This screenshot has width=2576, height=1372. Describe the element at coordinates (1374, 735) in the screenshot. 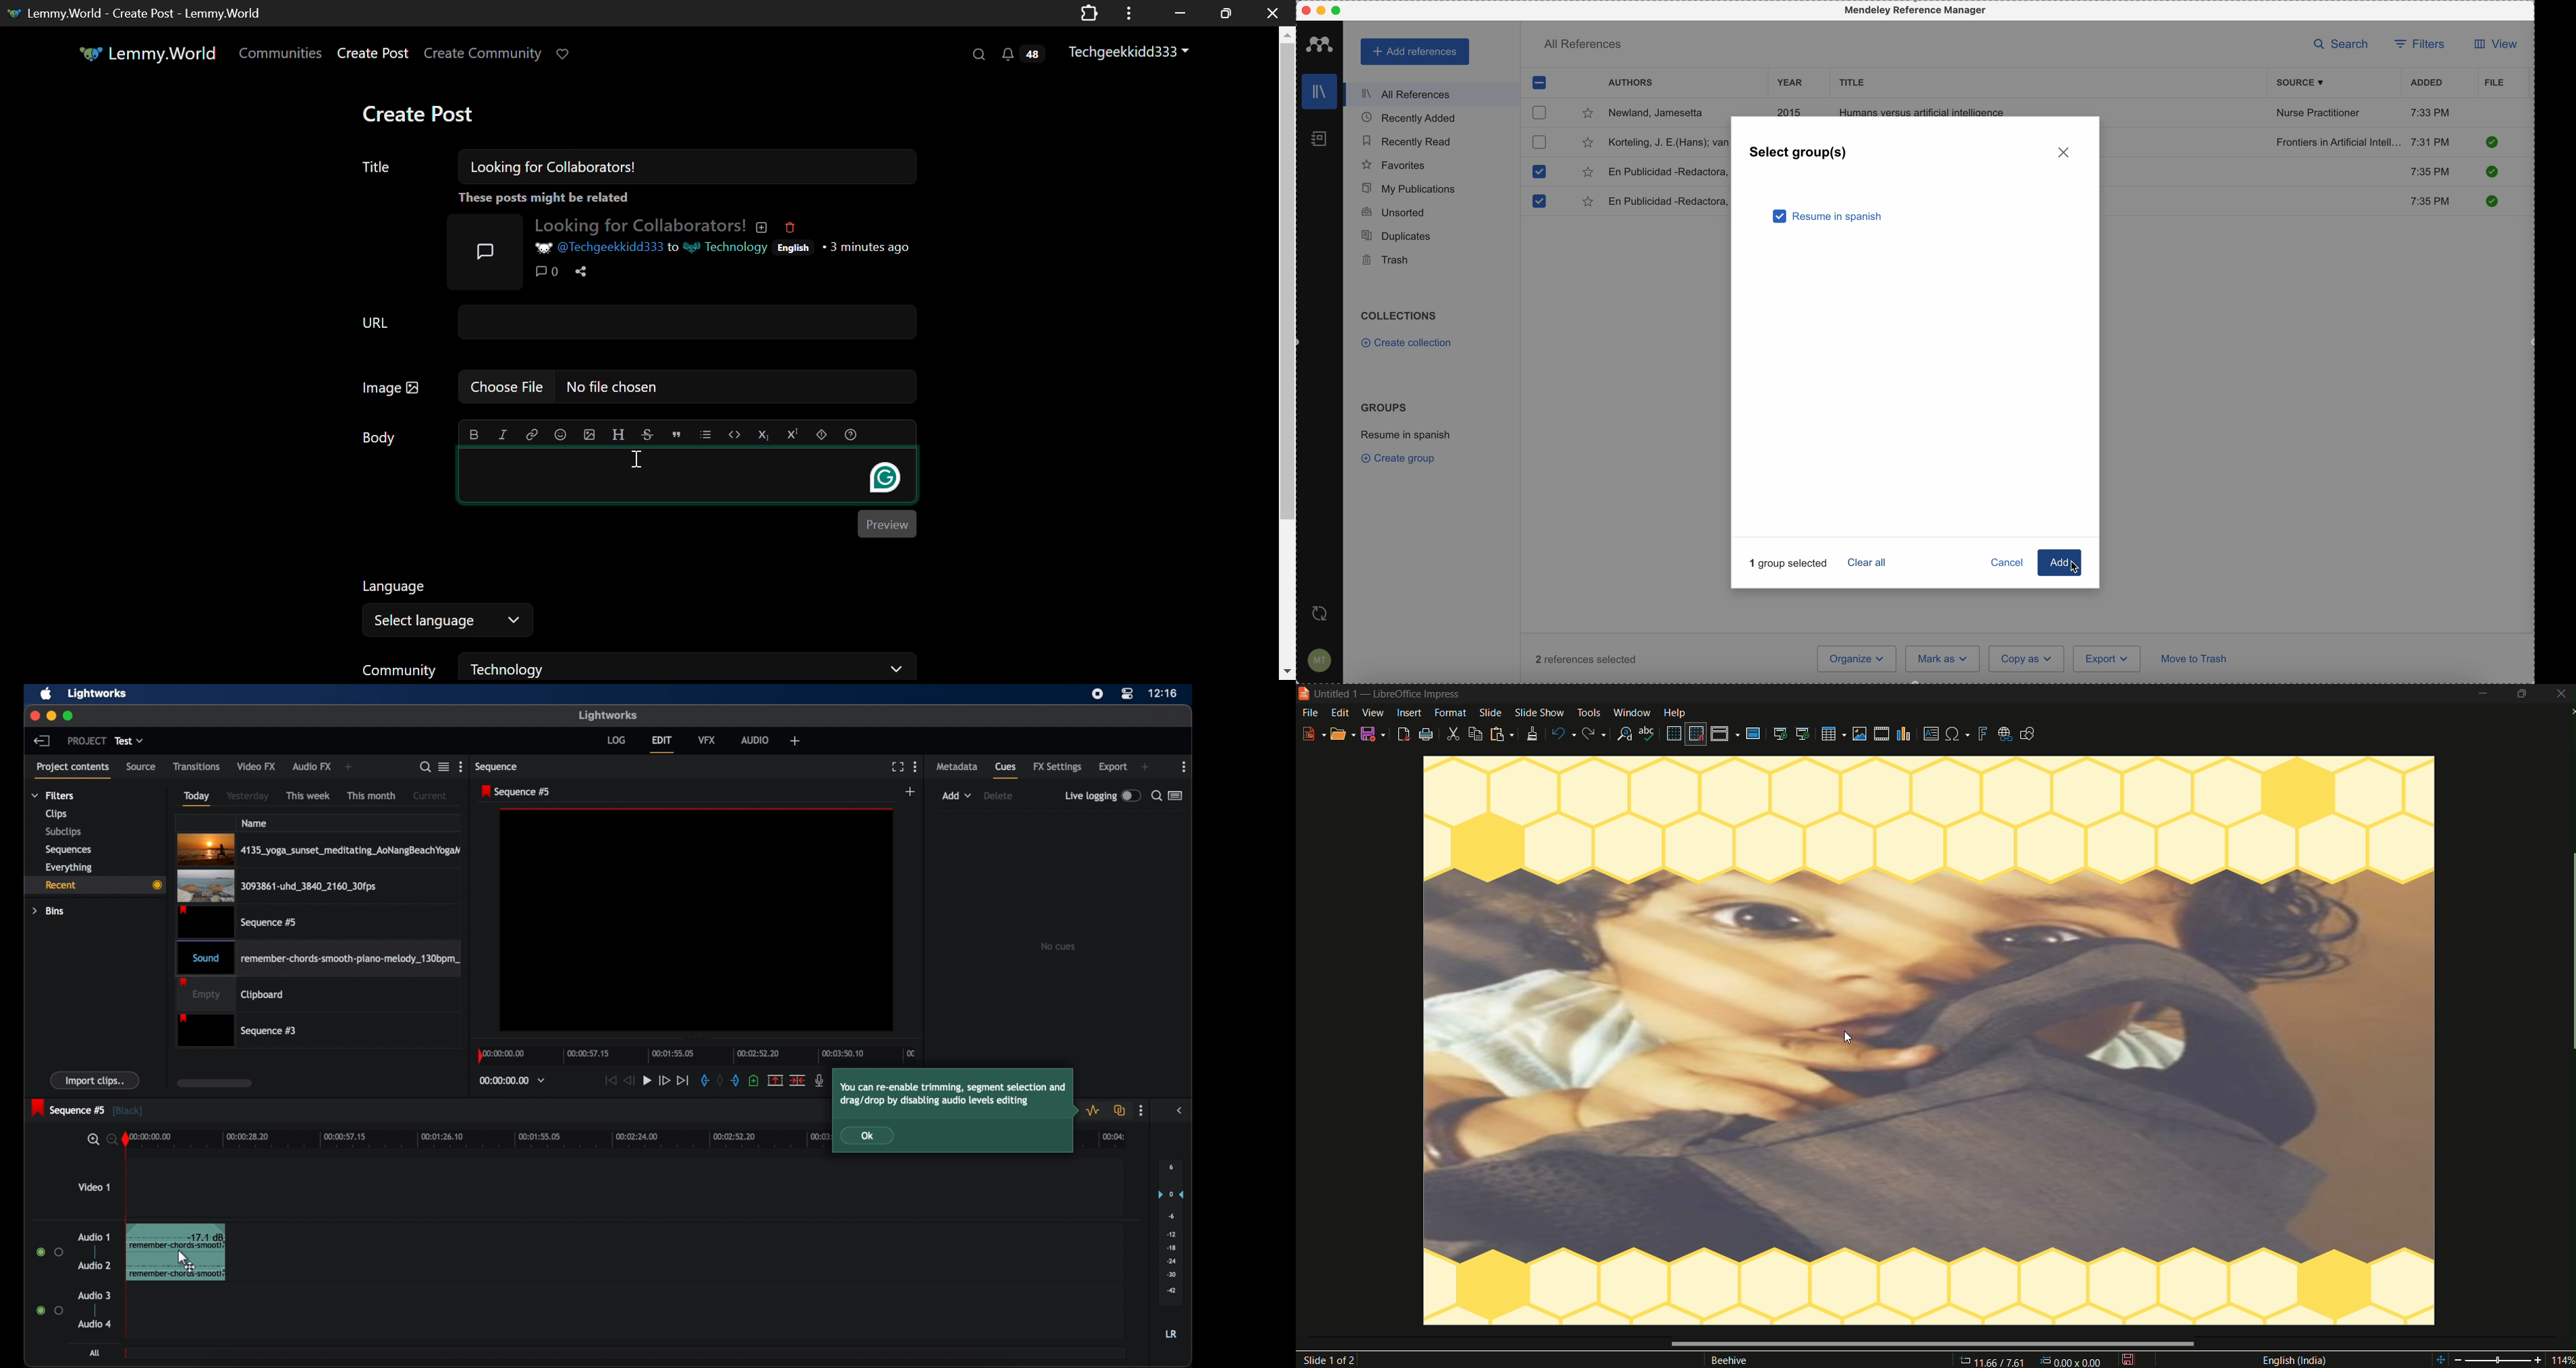

I see `save` at that location.